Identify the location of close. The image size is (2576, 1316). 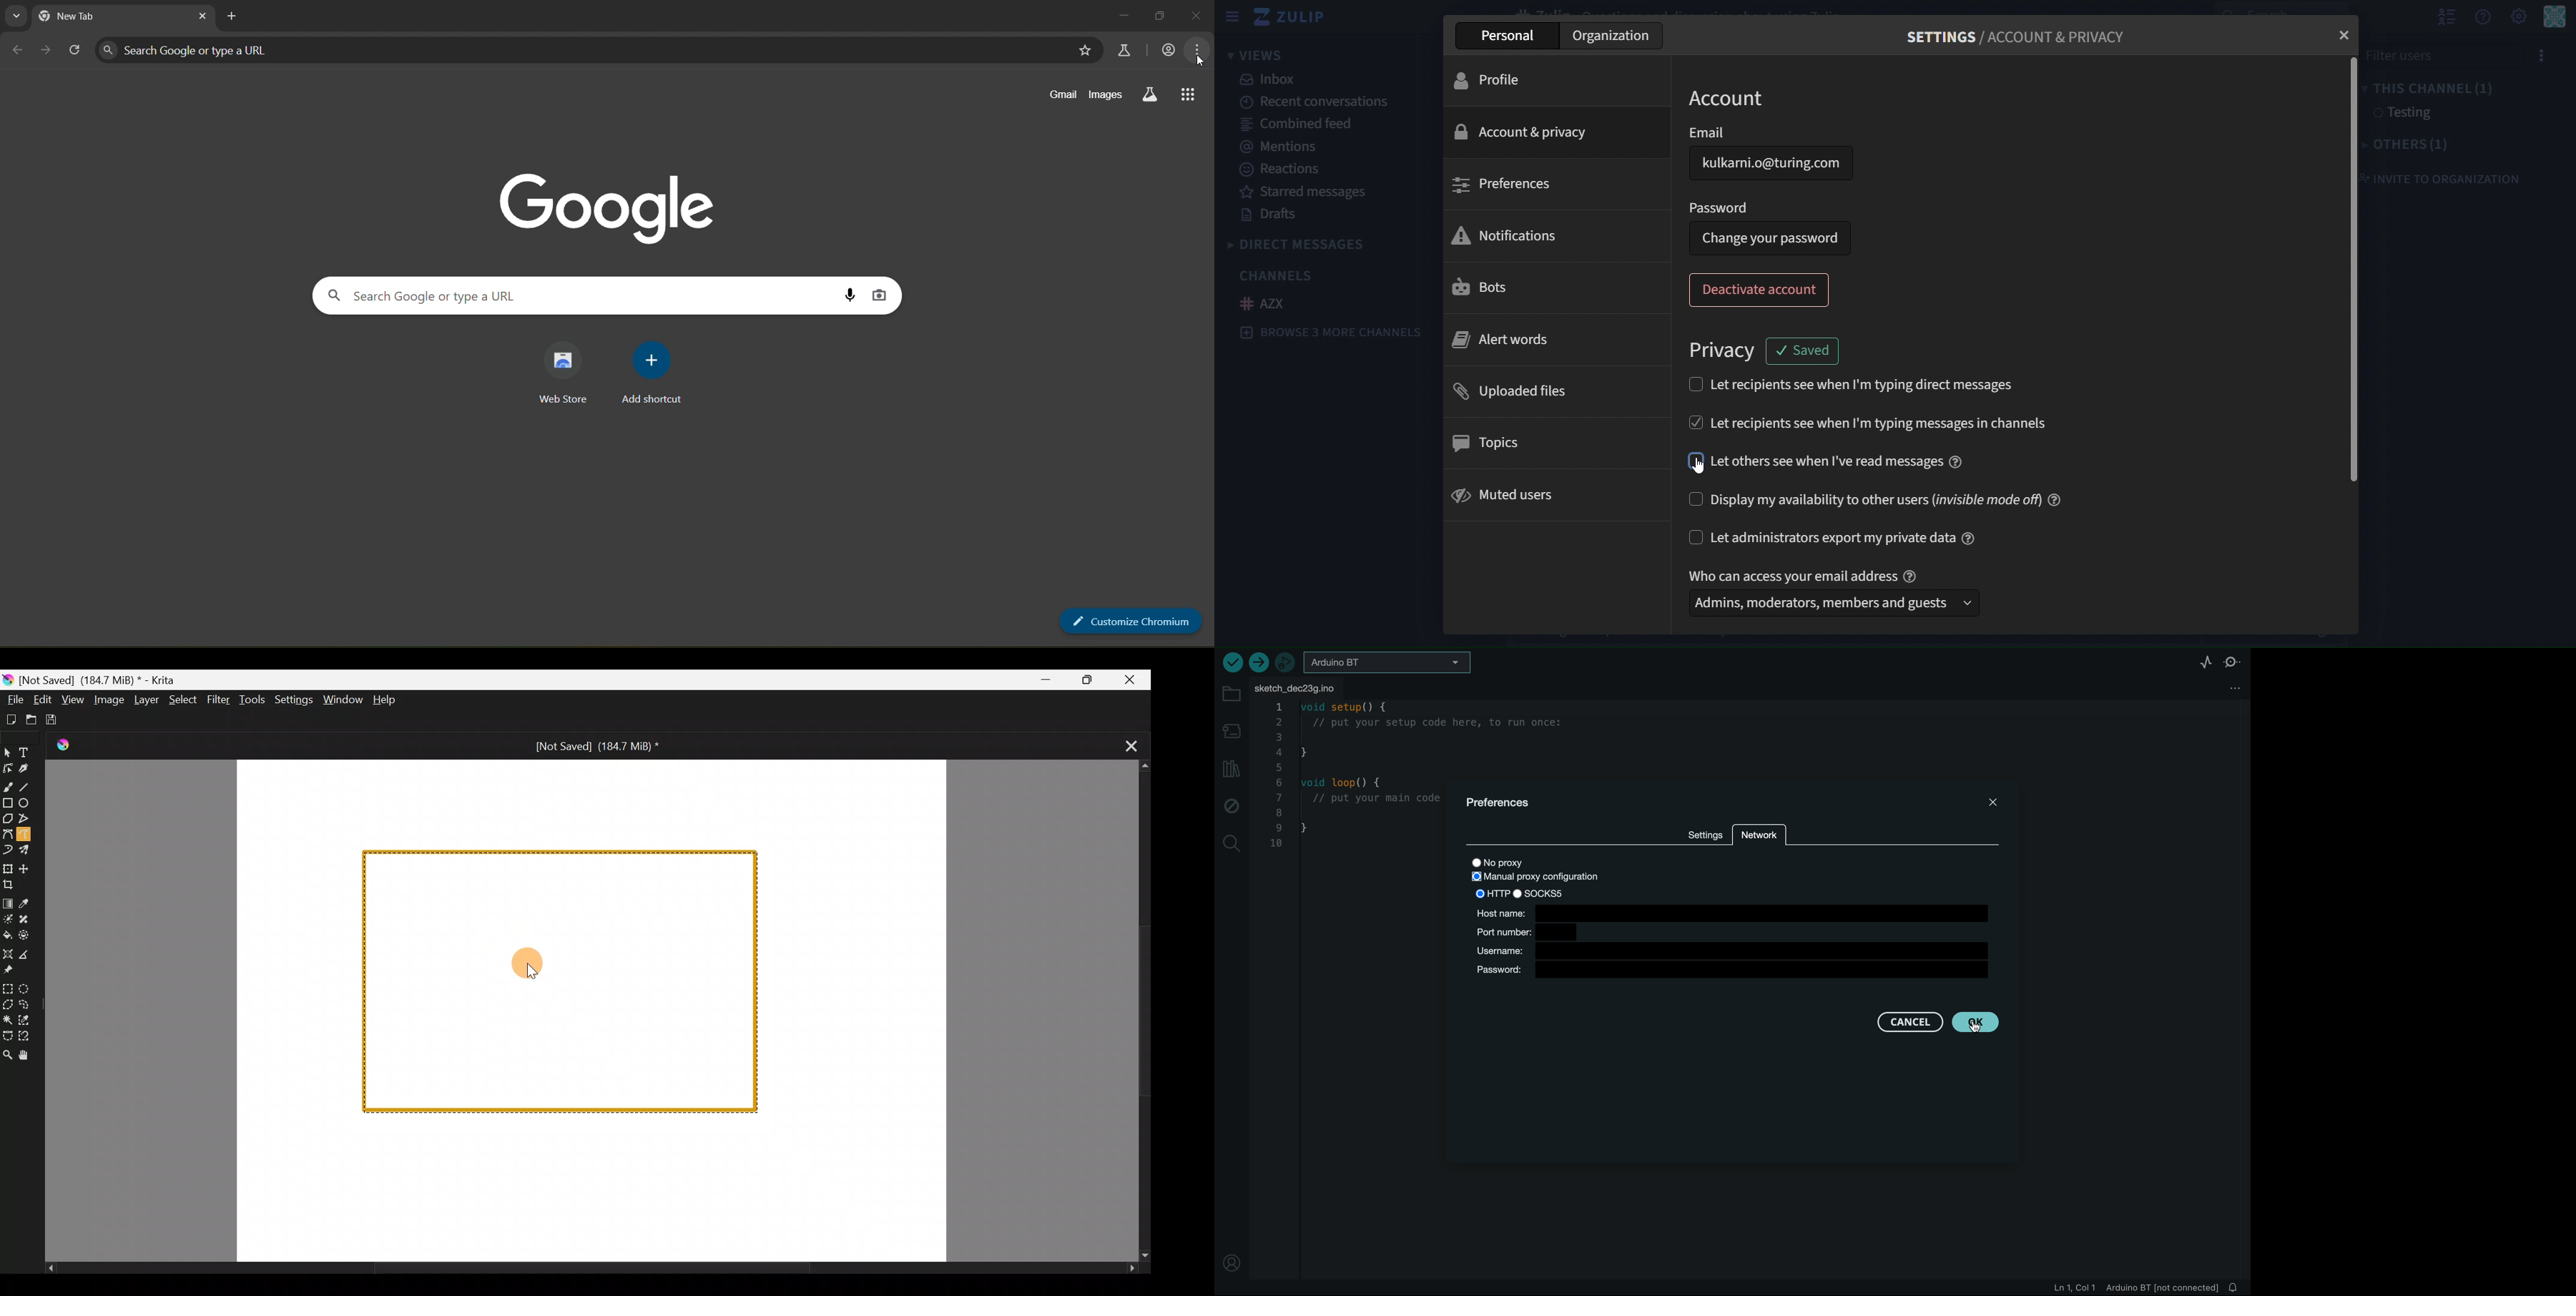
(1198, 18).